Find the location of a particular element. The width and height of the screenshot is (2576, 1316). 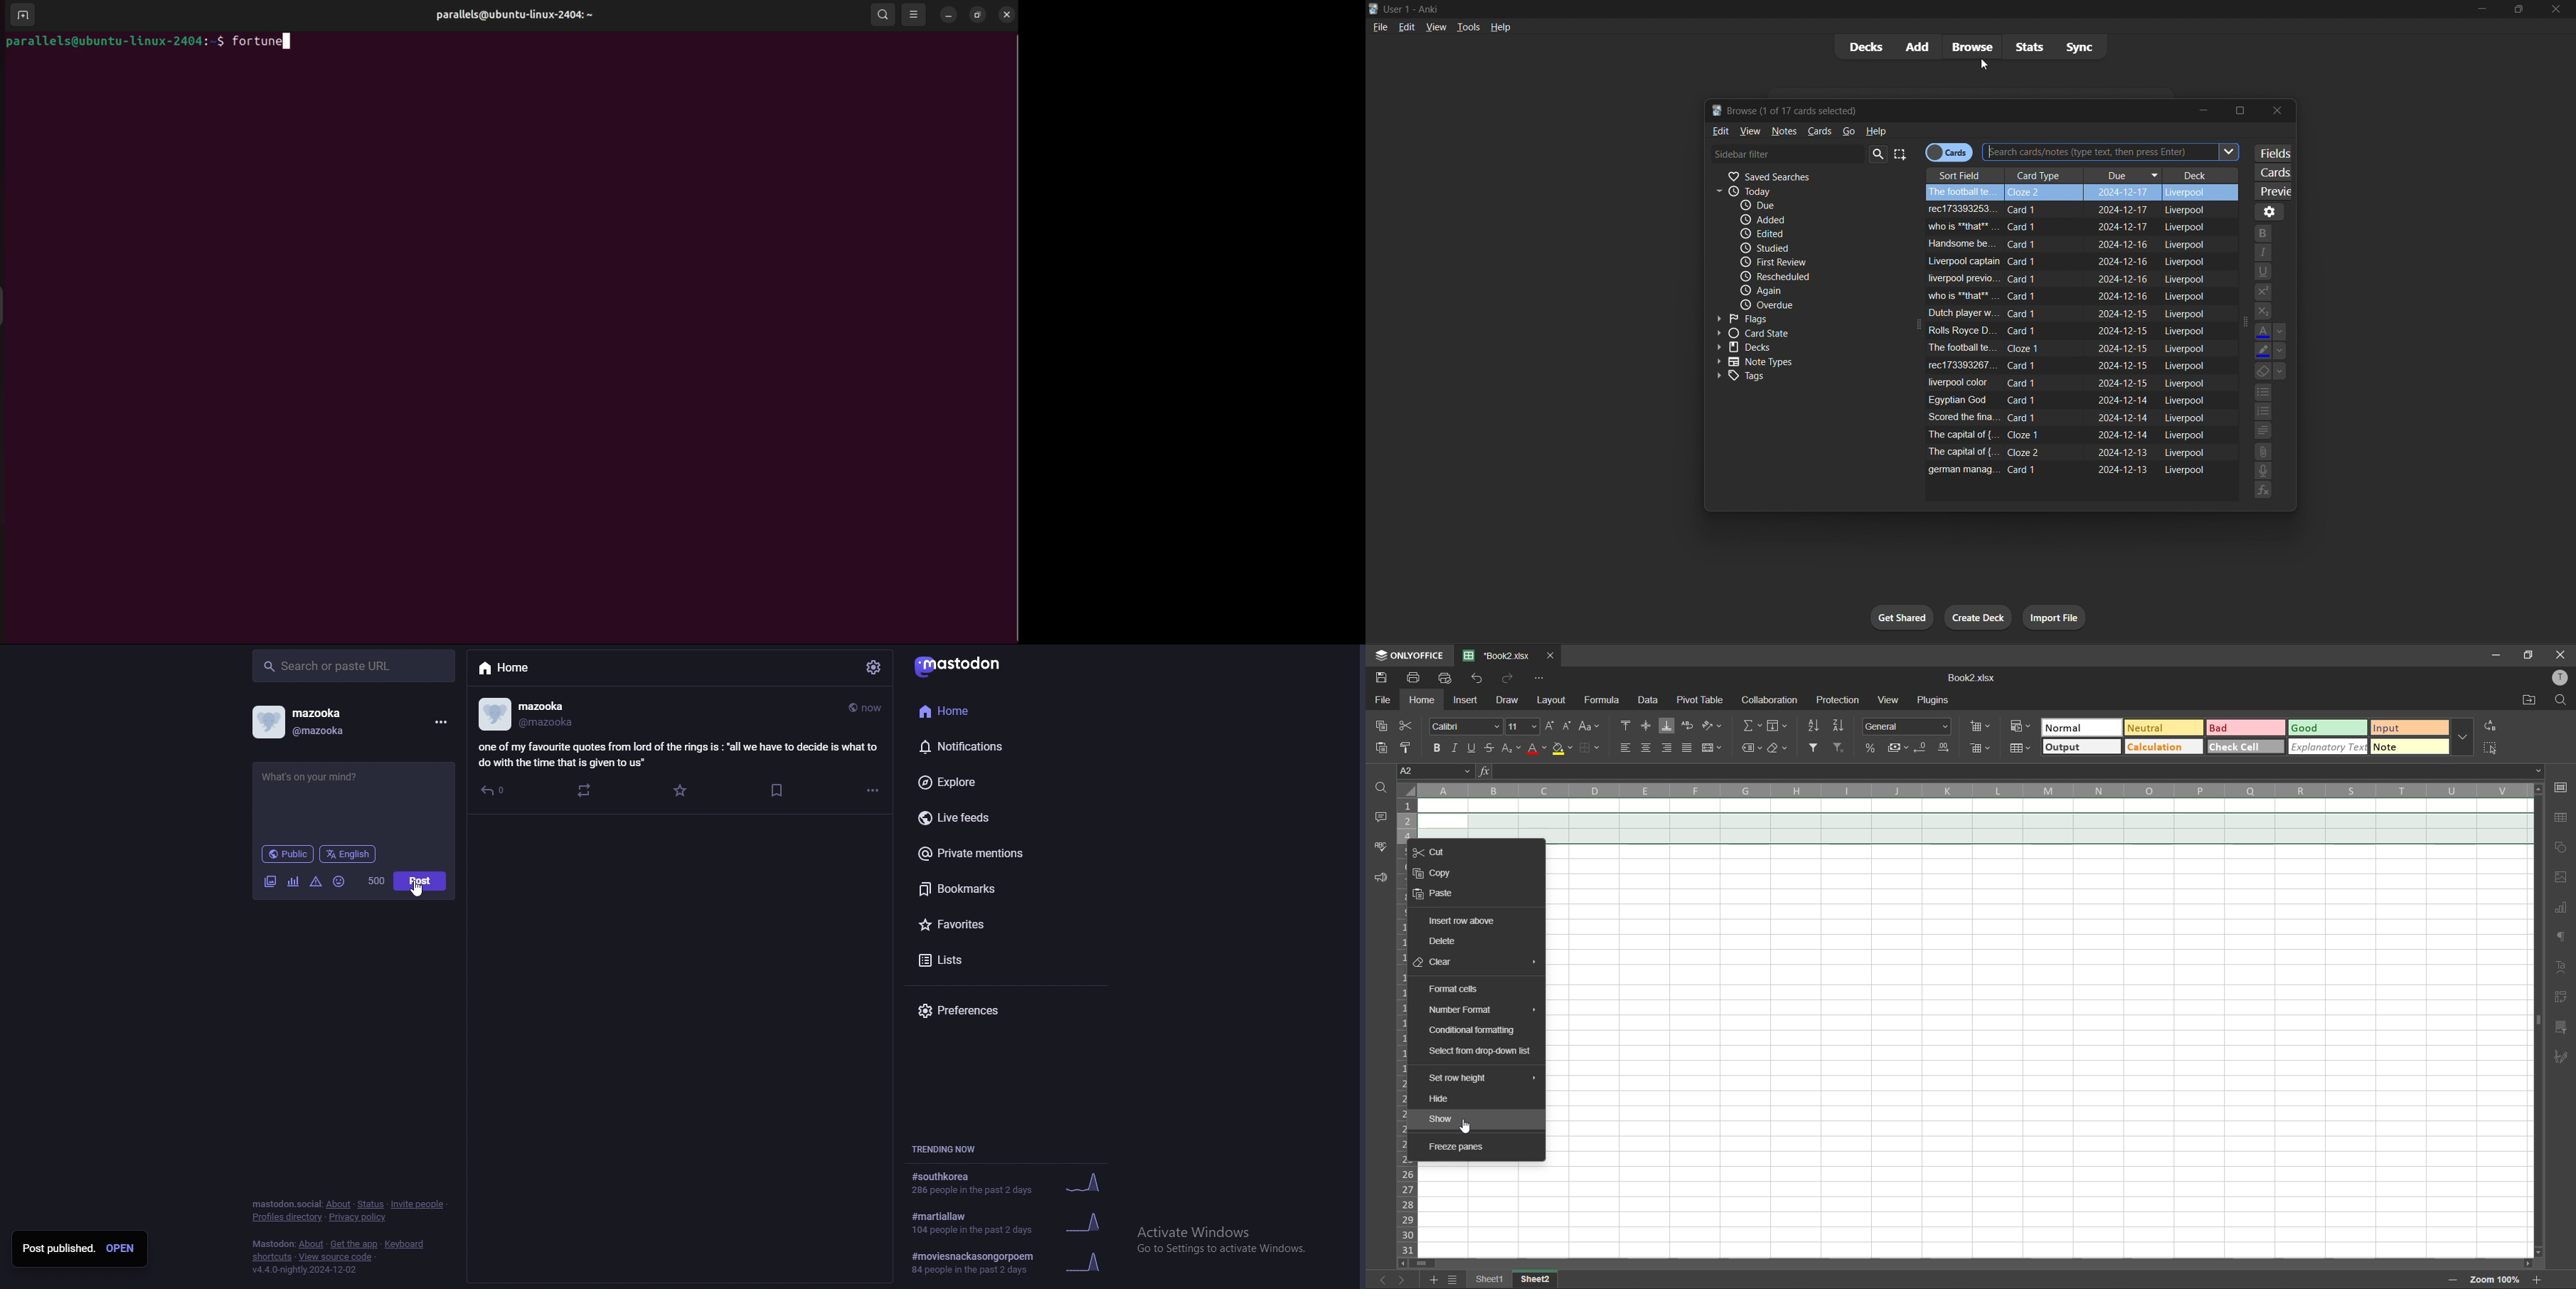

studied is located at coordinates (1803, 248).